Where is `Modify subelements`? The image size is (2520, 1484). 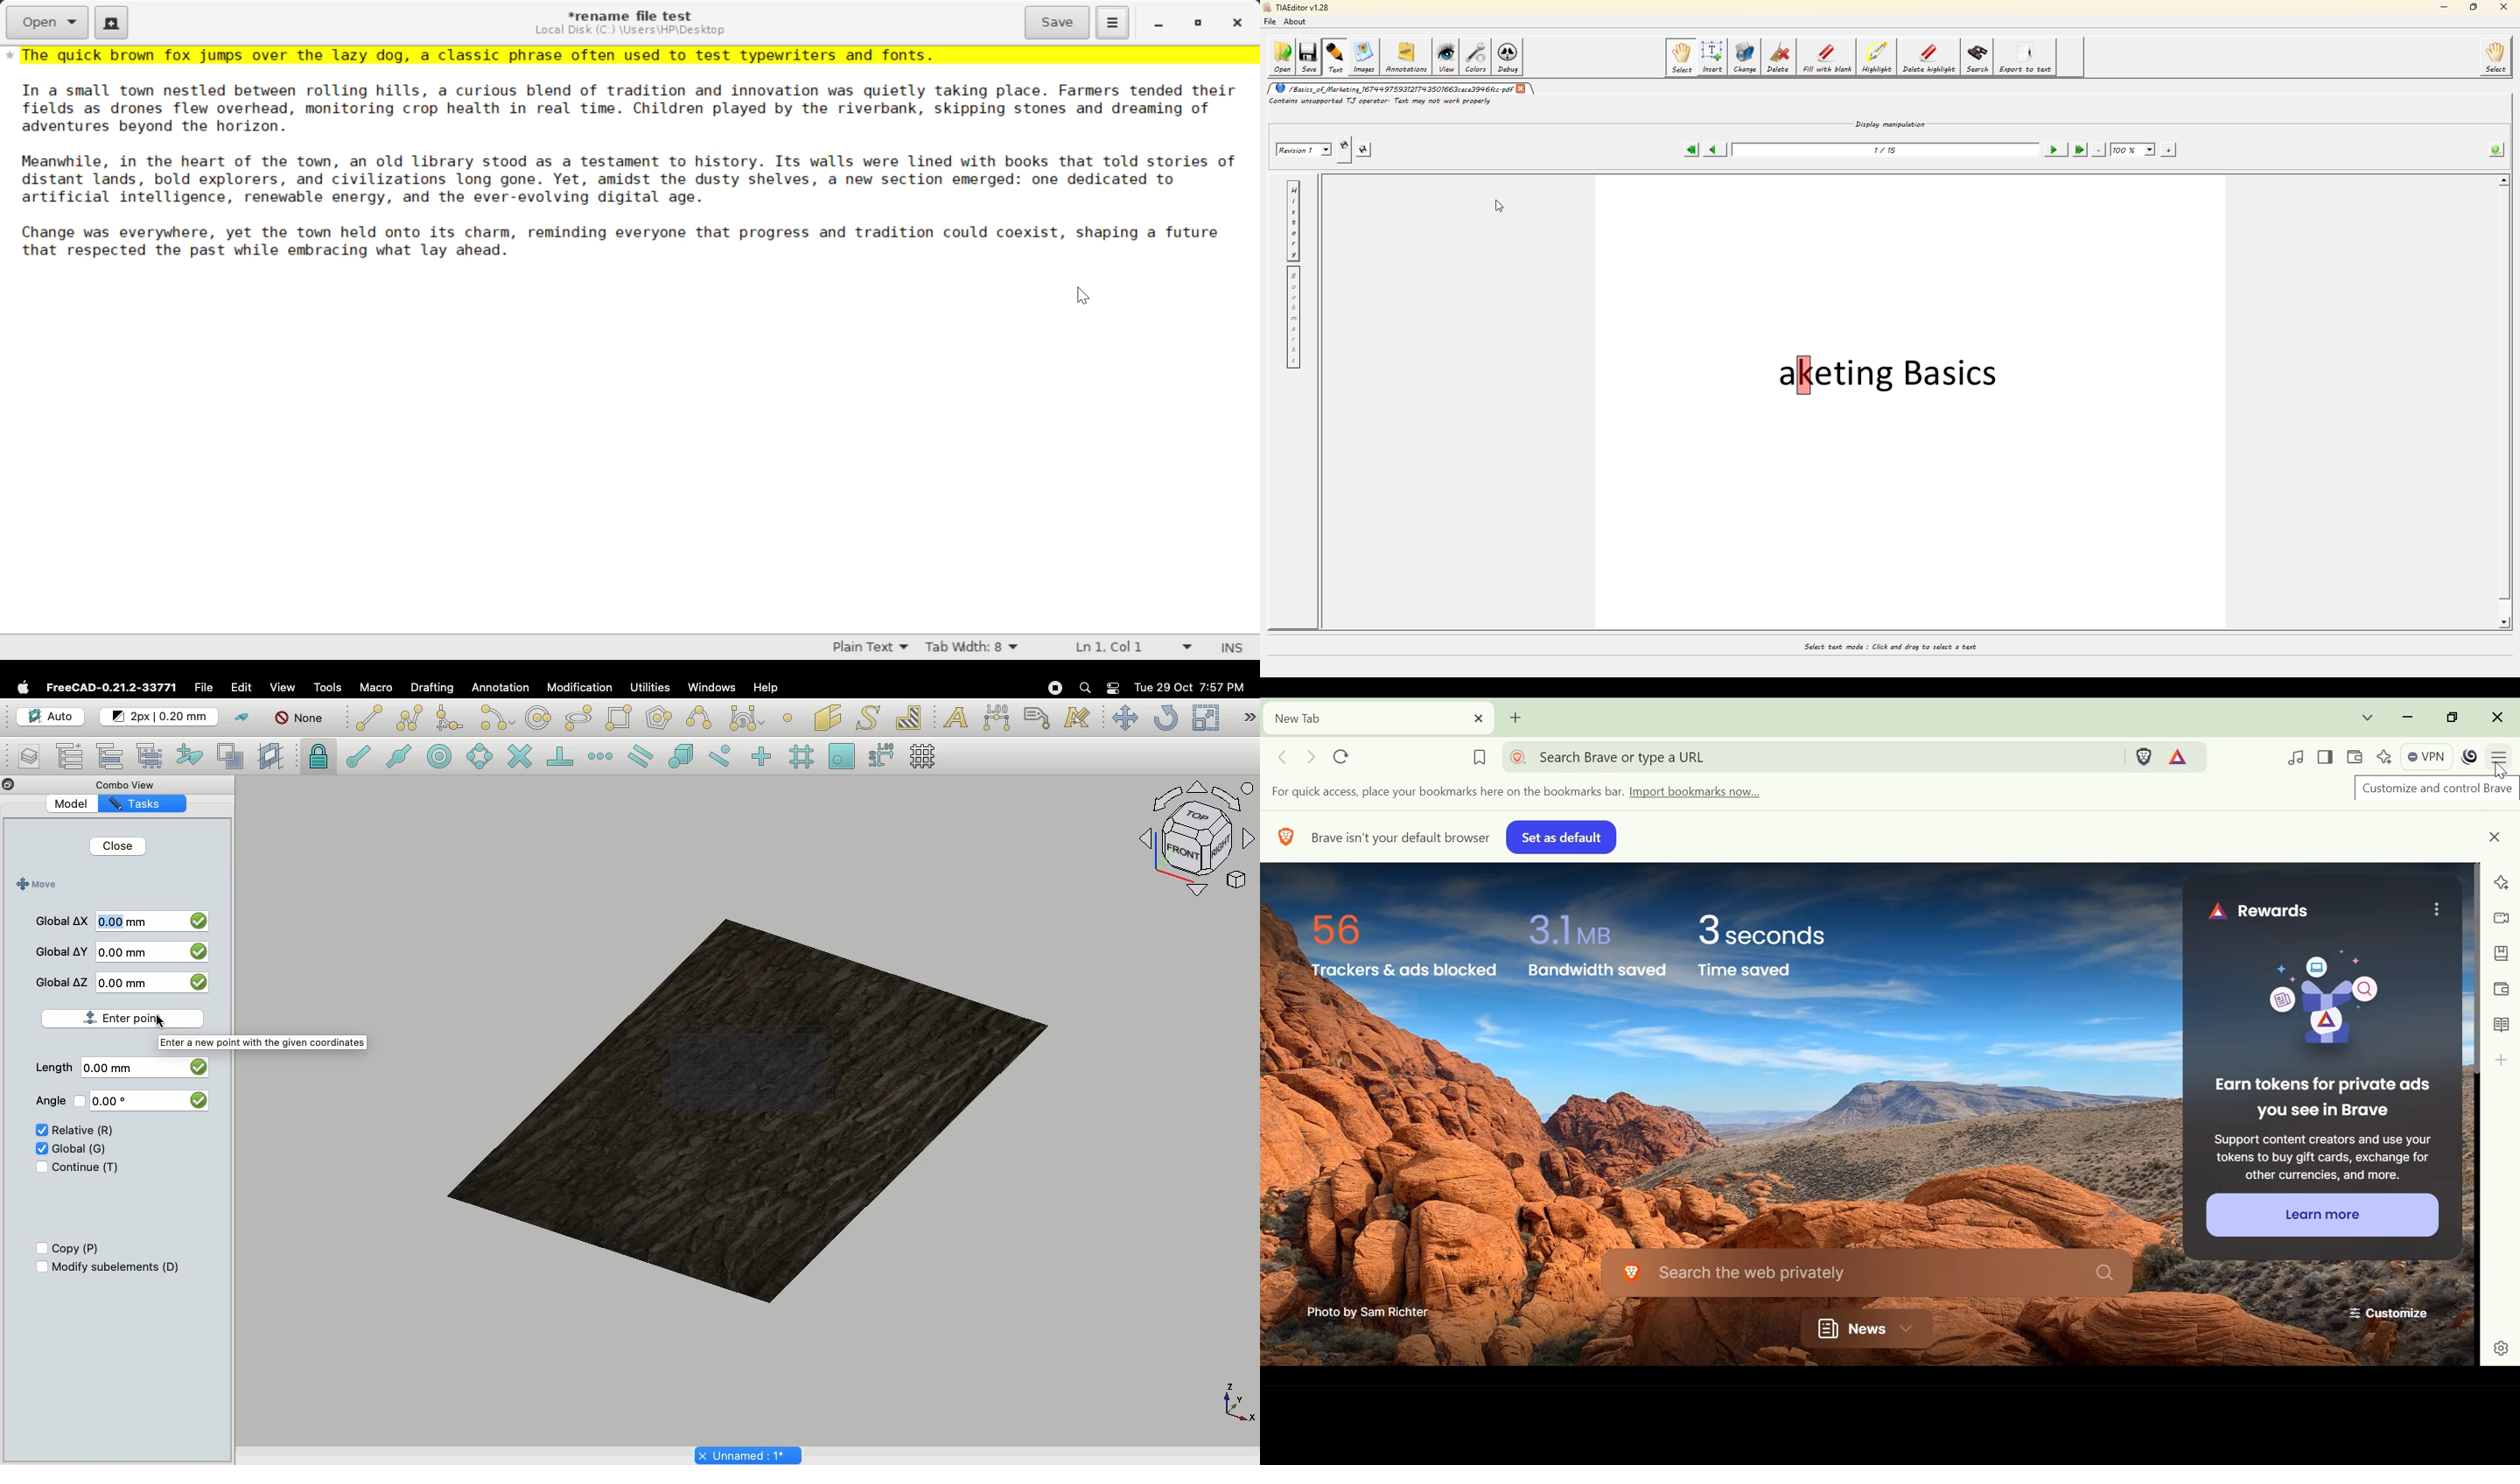
Modify subelements is located at coordinates (116, 1266).